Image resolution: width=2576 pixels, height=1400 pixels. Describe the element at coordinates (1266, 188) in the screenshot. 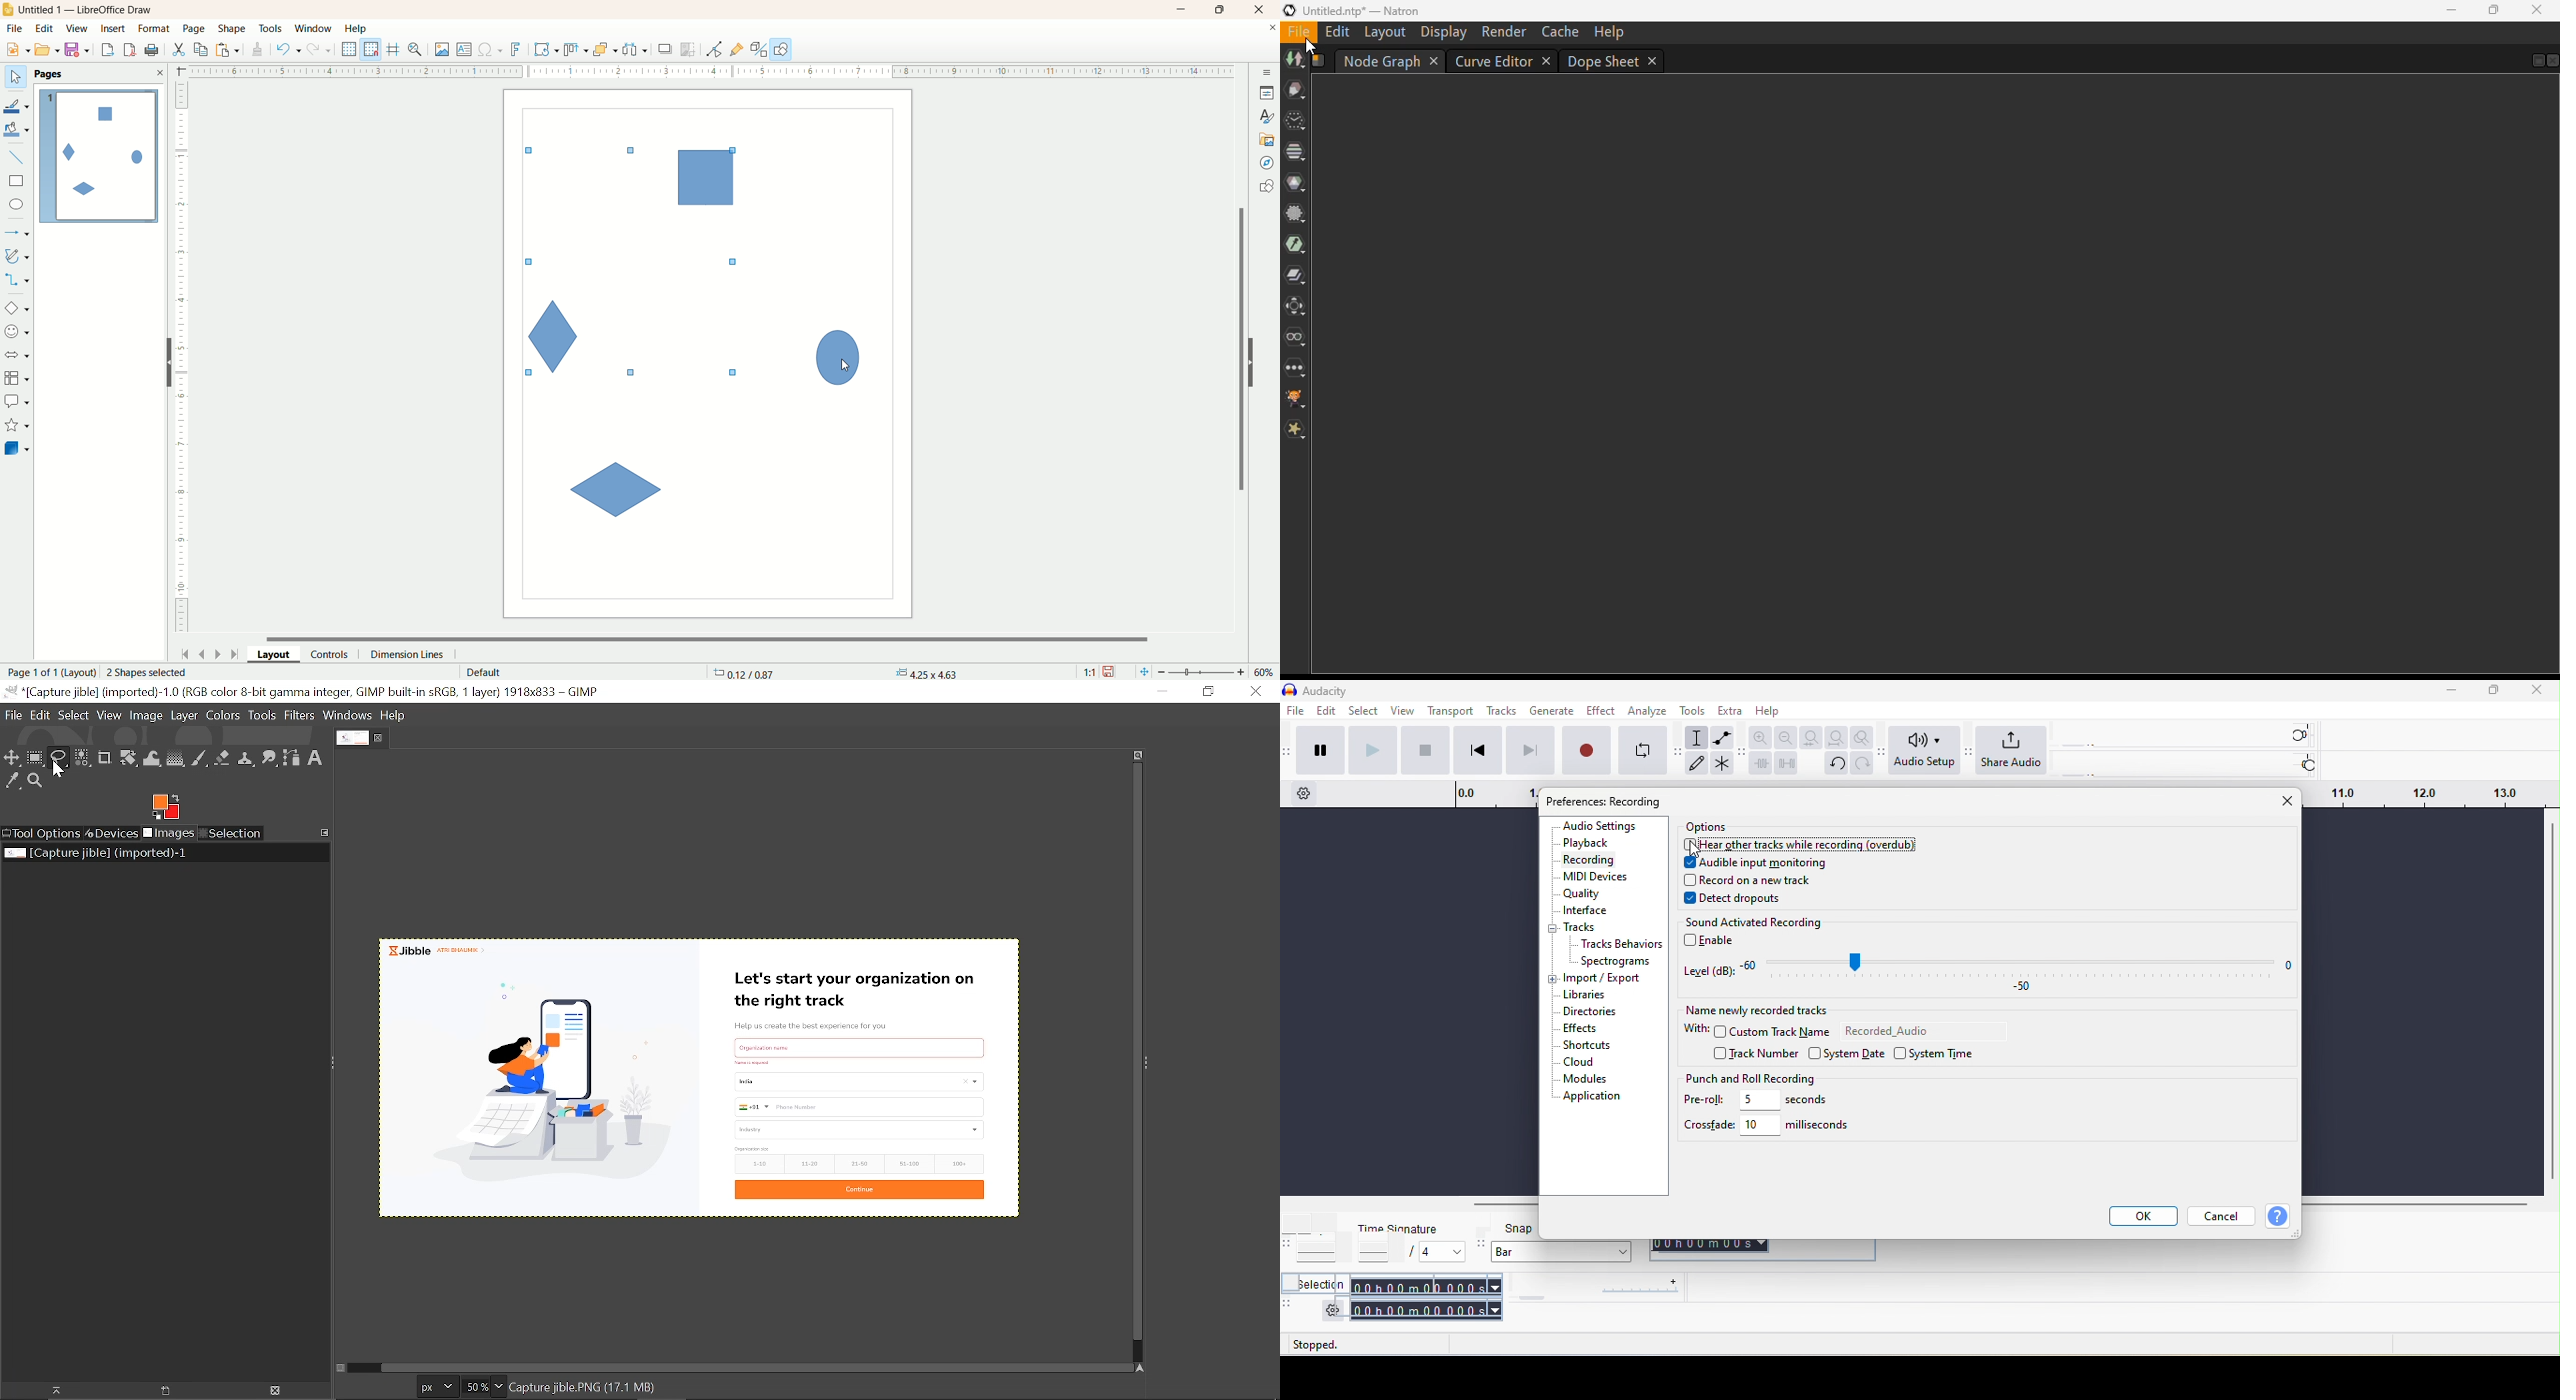

I see `shapes` at that location.